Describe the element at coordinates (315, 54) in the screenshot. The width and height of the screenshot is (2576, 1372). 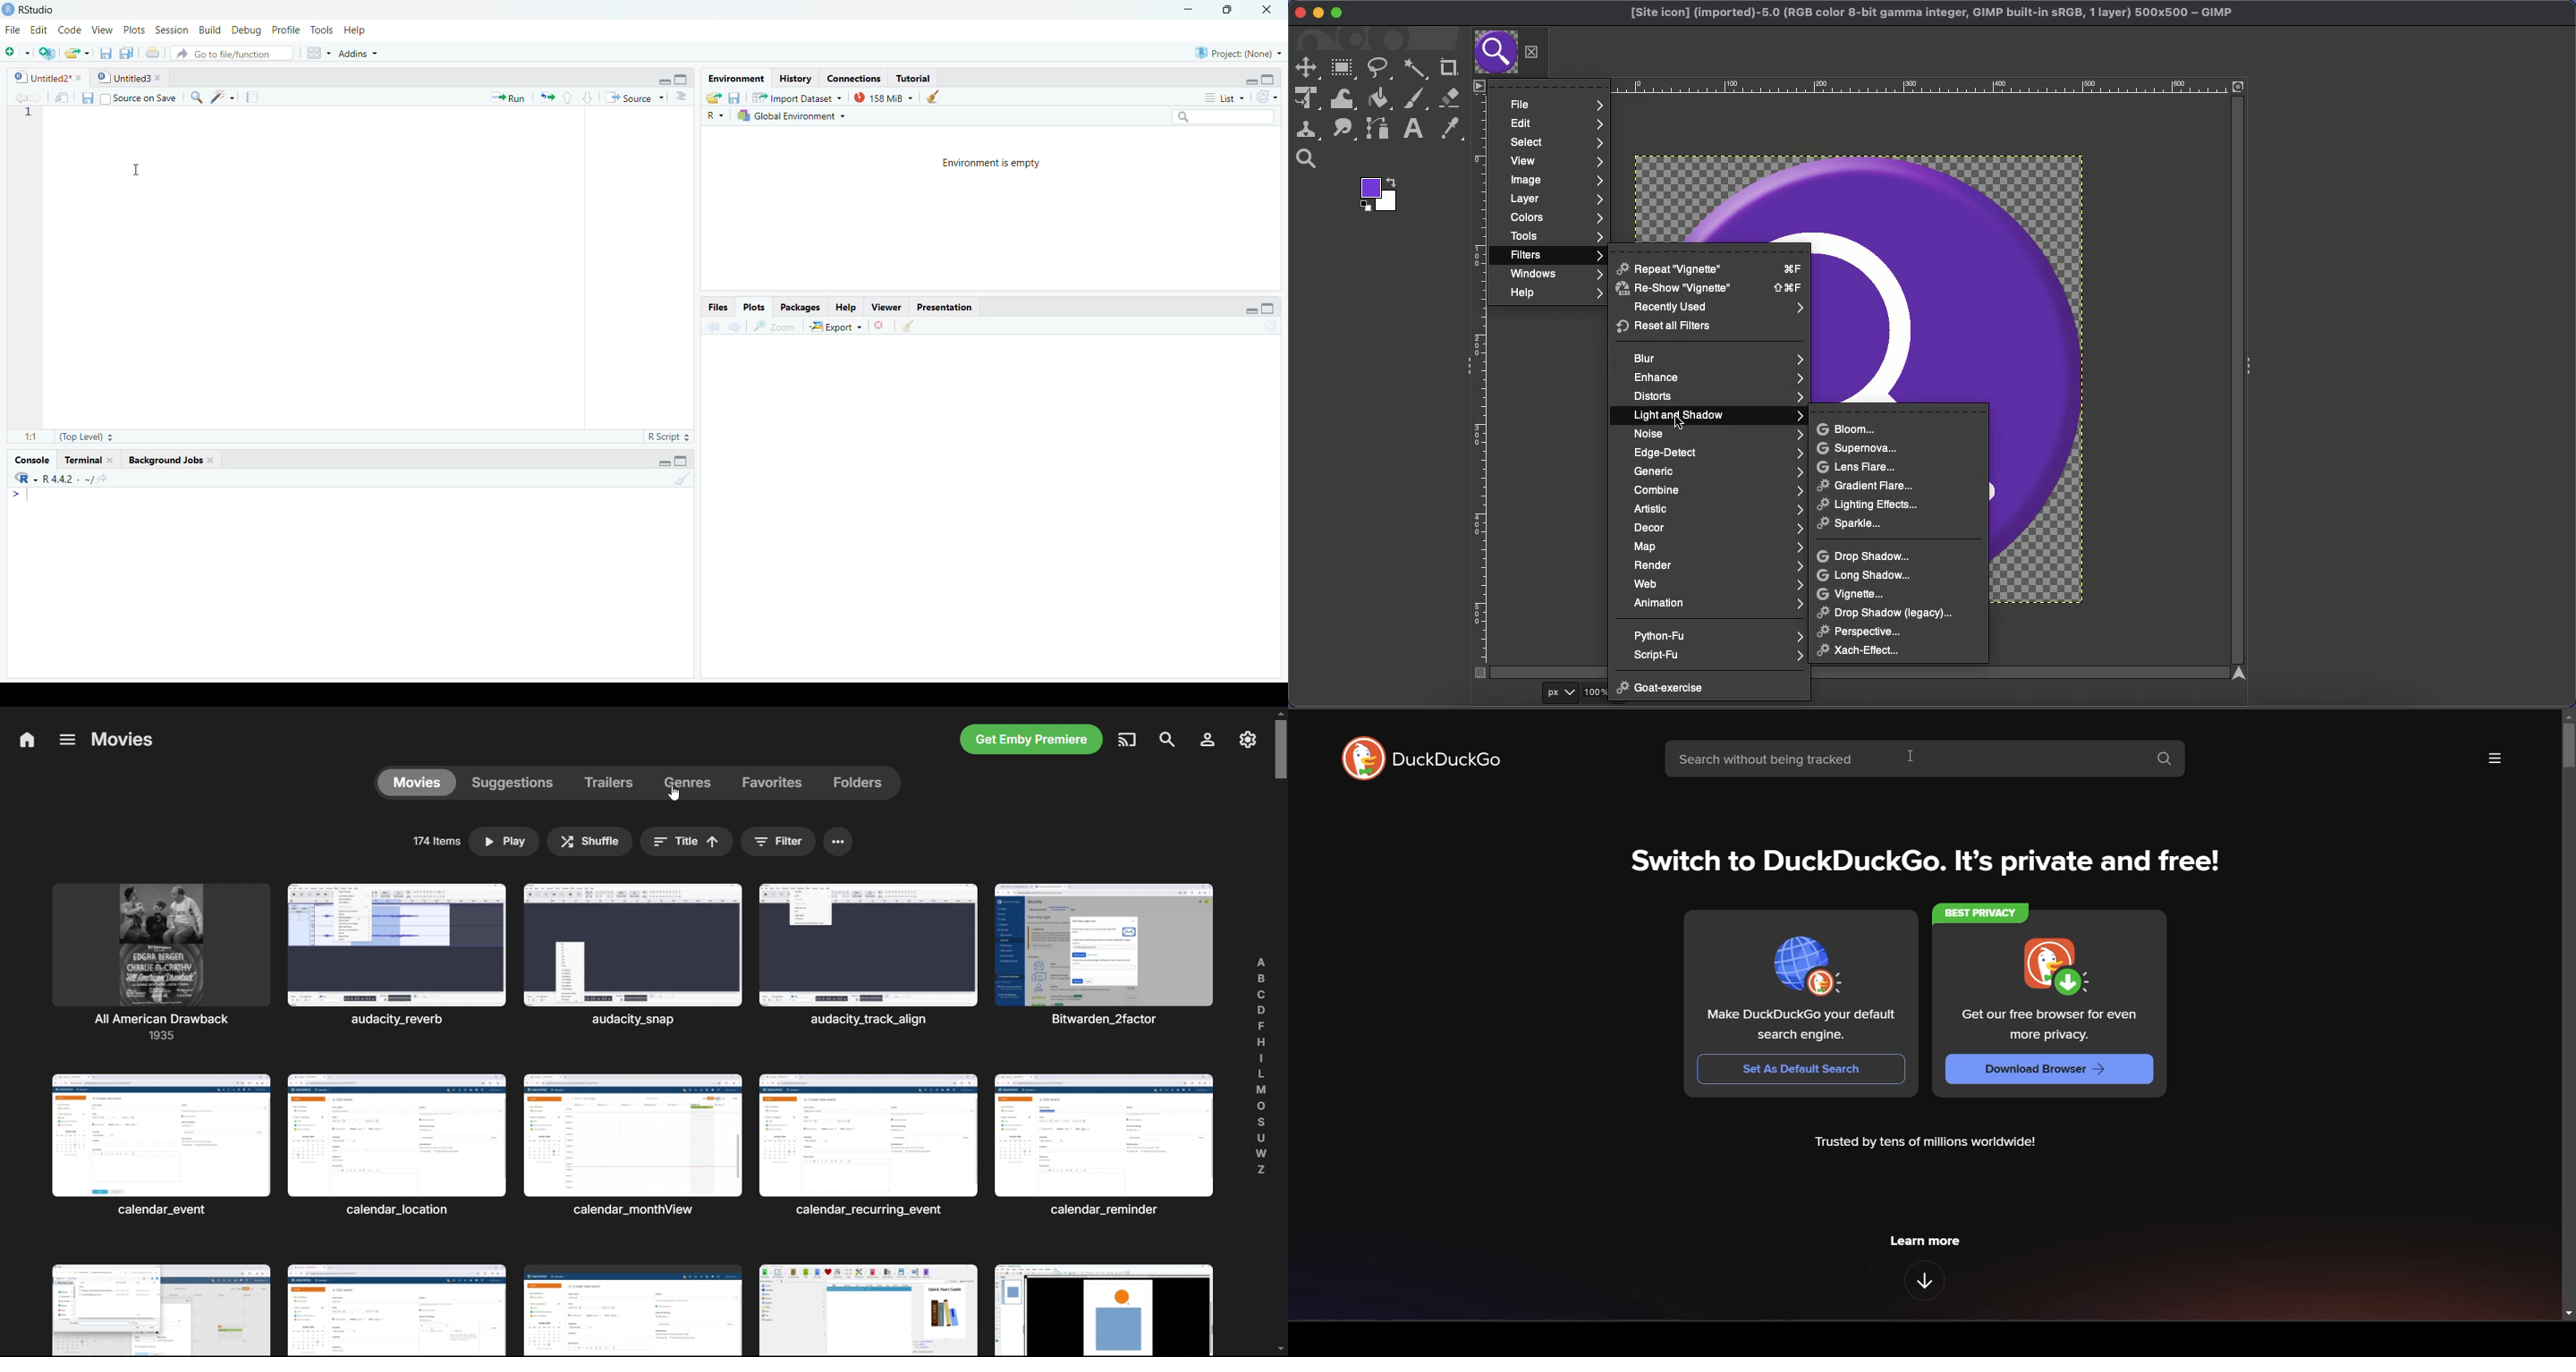
I see `Workspace pane` at that location.